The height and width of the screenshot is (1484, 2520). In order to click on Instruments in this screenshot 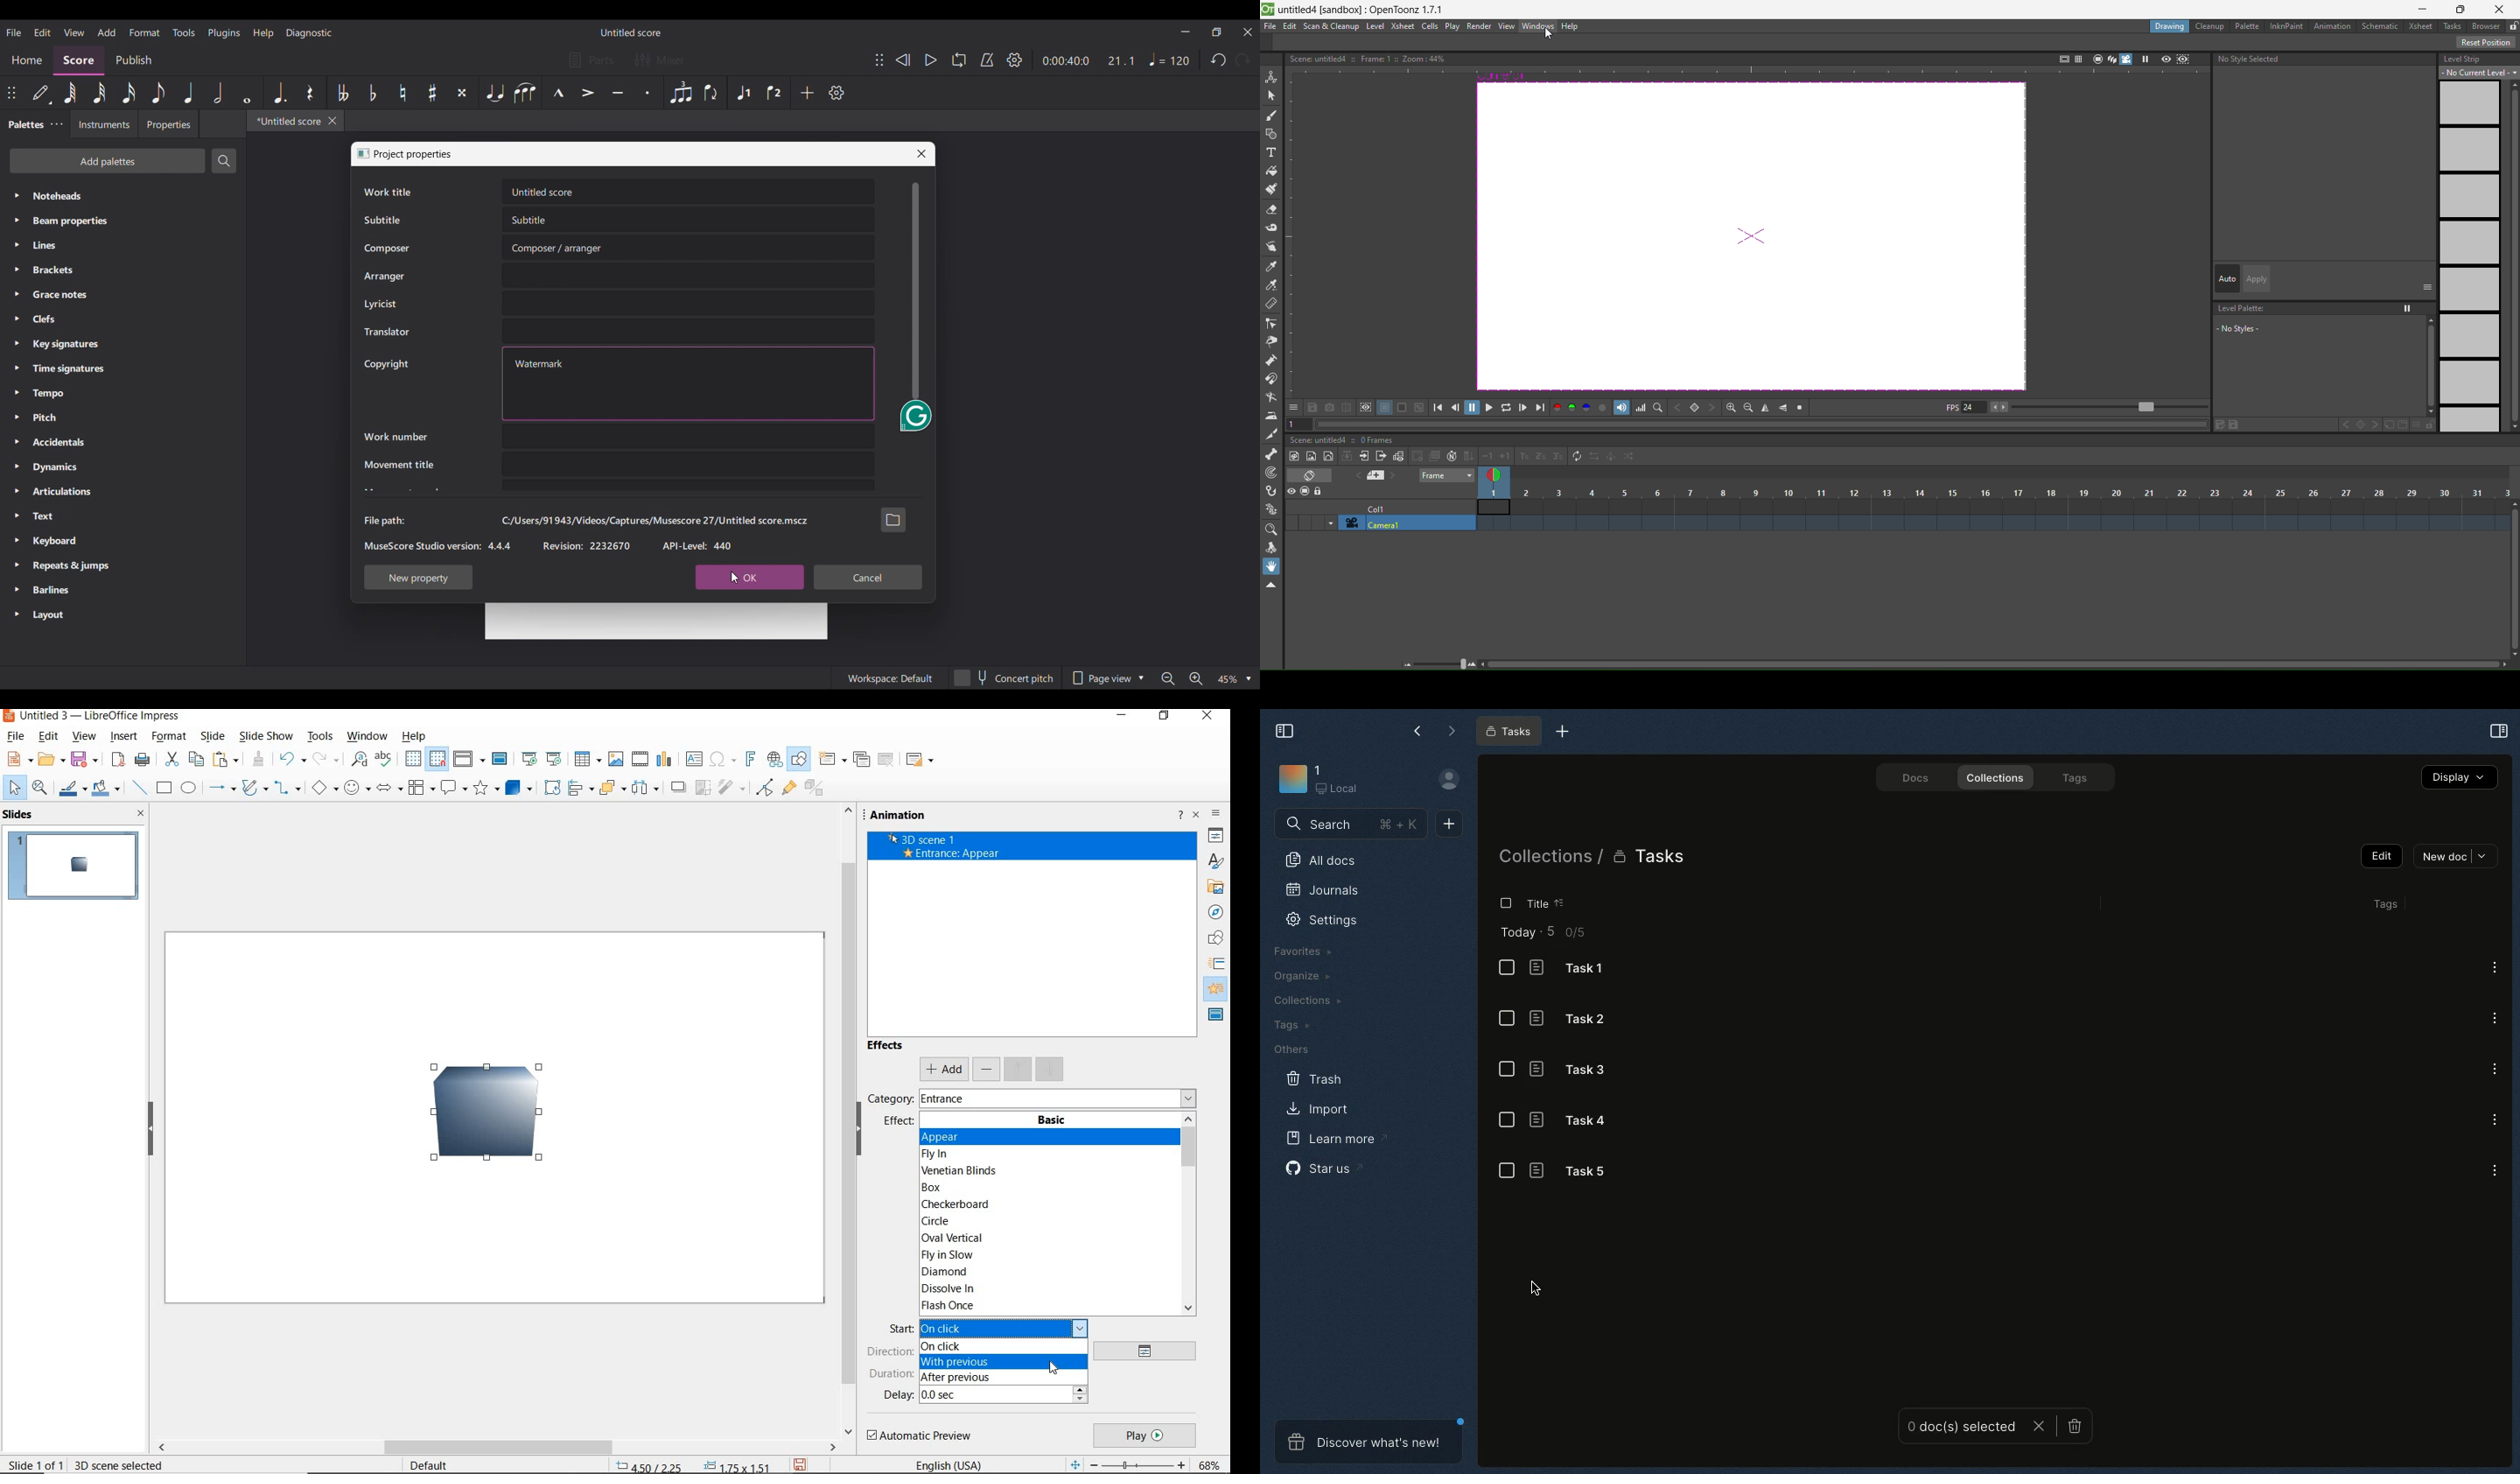, I will do `click(104, 123)`.